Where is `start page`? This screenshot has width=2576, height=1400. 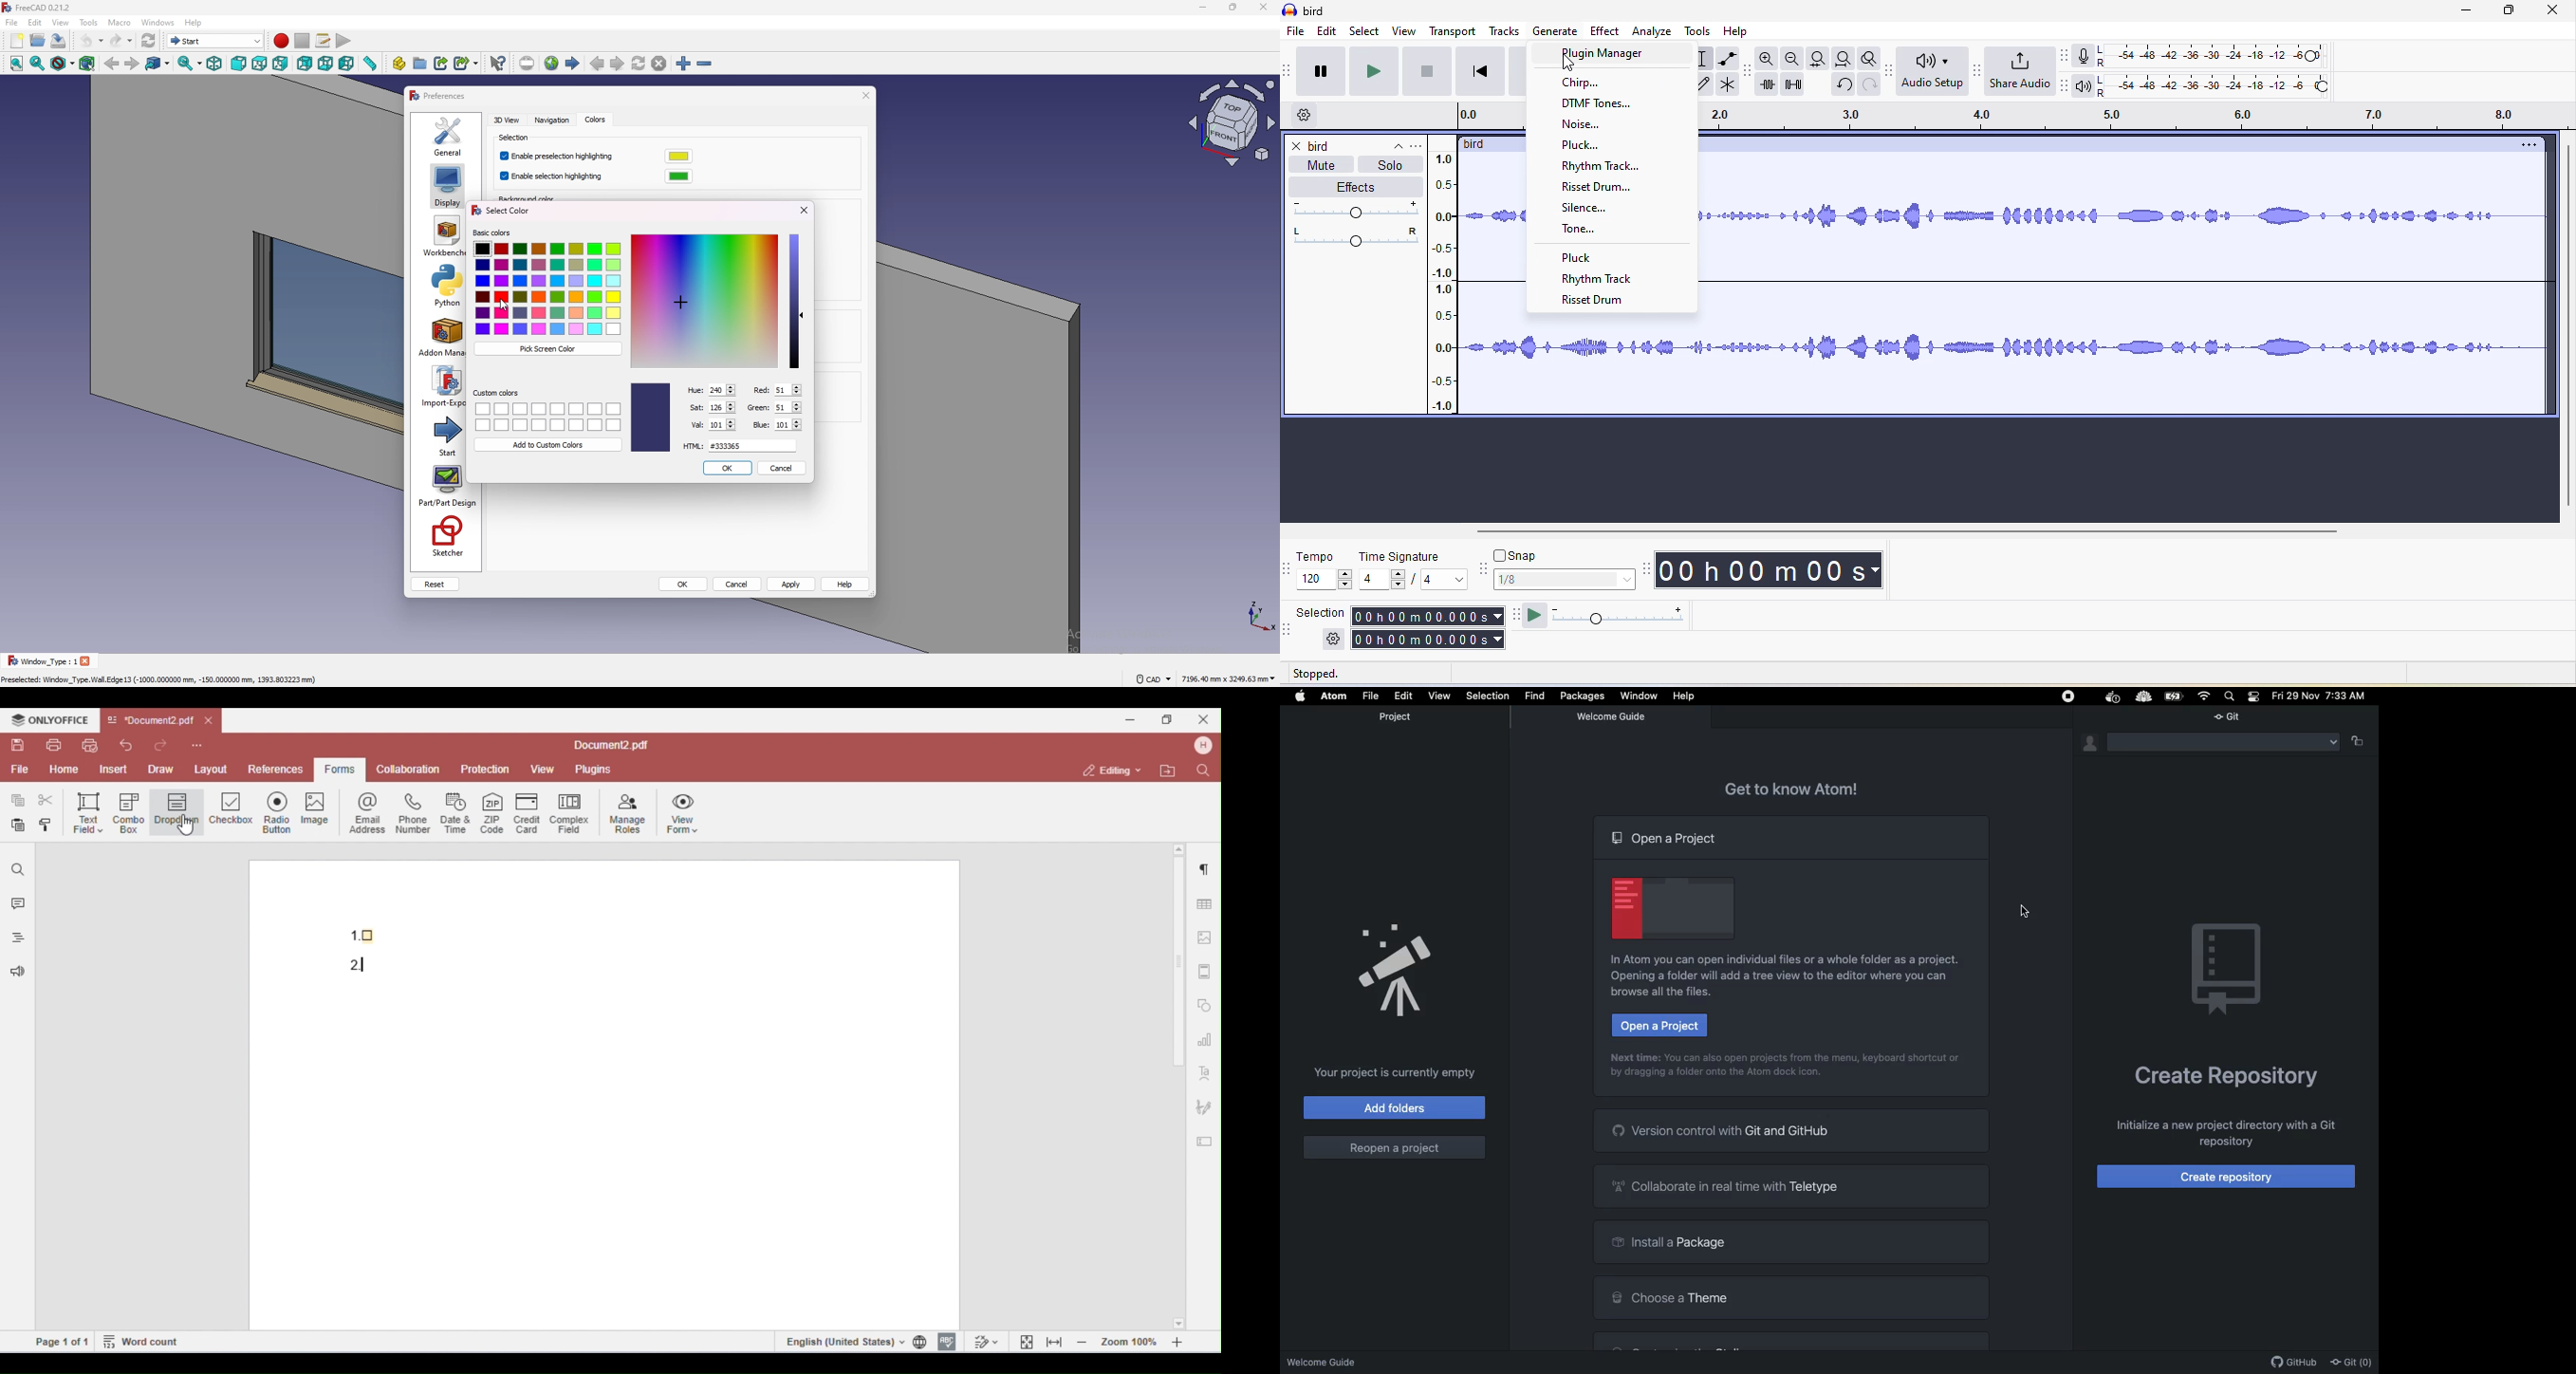
start page is located at coordinates (574, 63).